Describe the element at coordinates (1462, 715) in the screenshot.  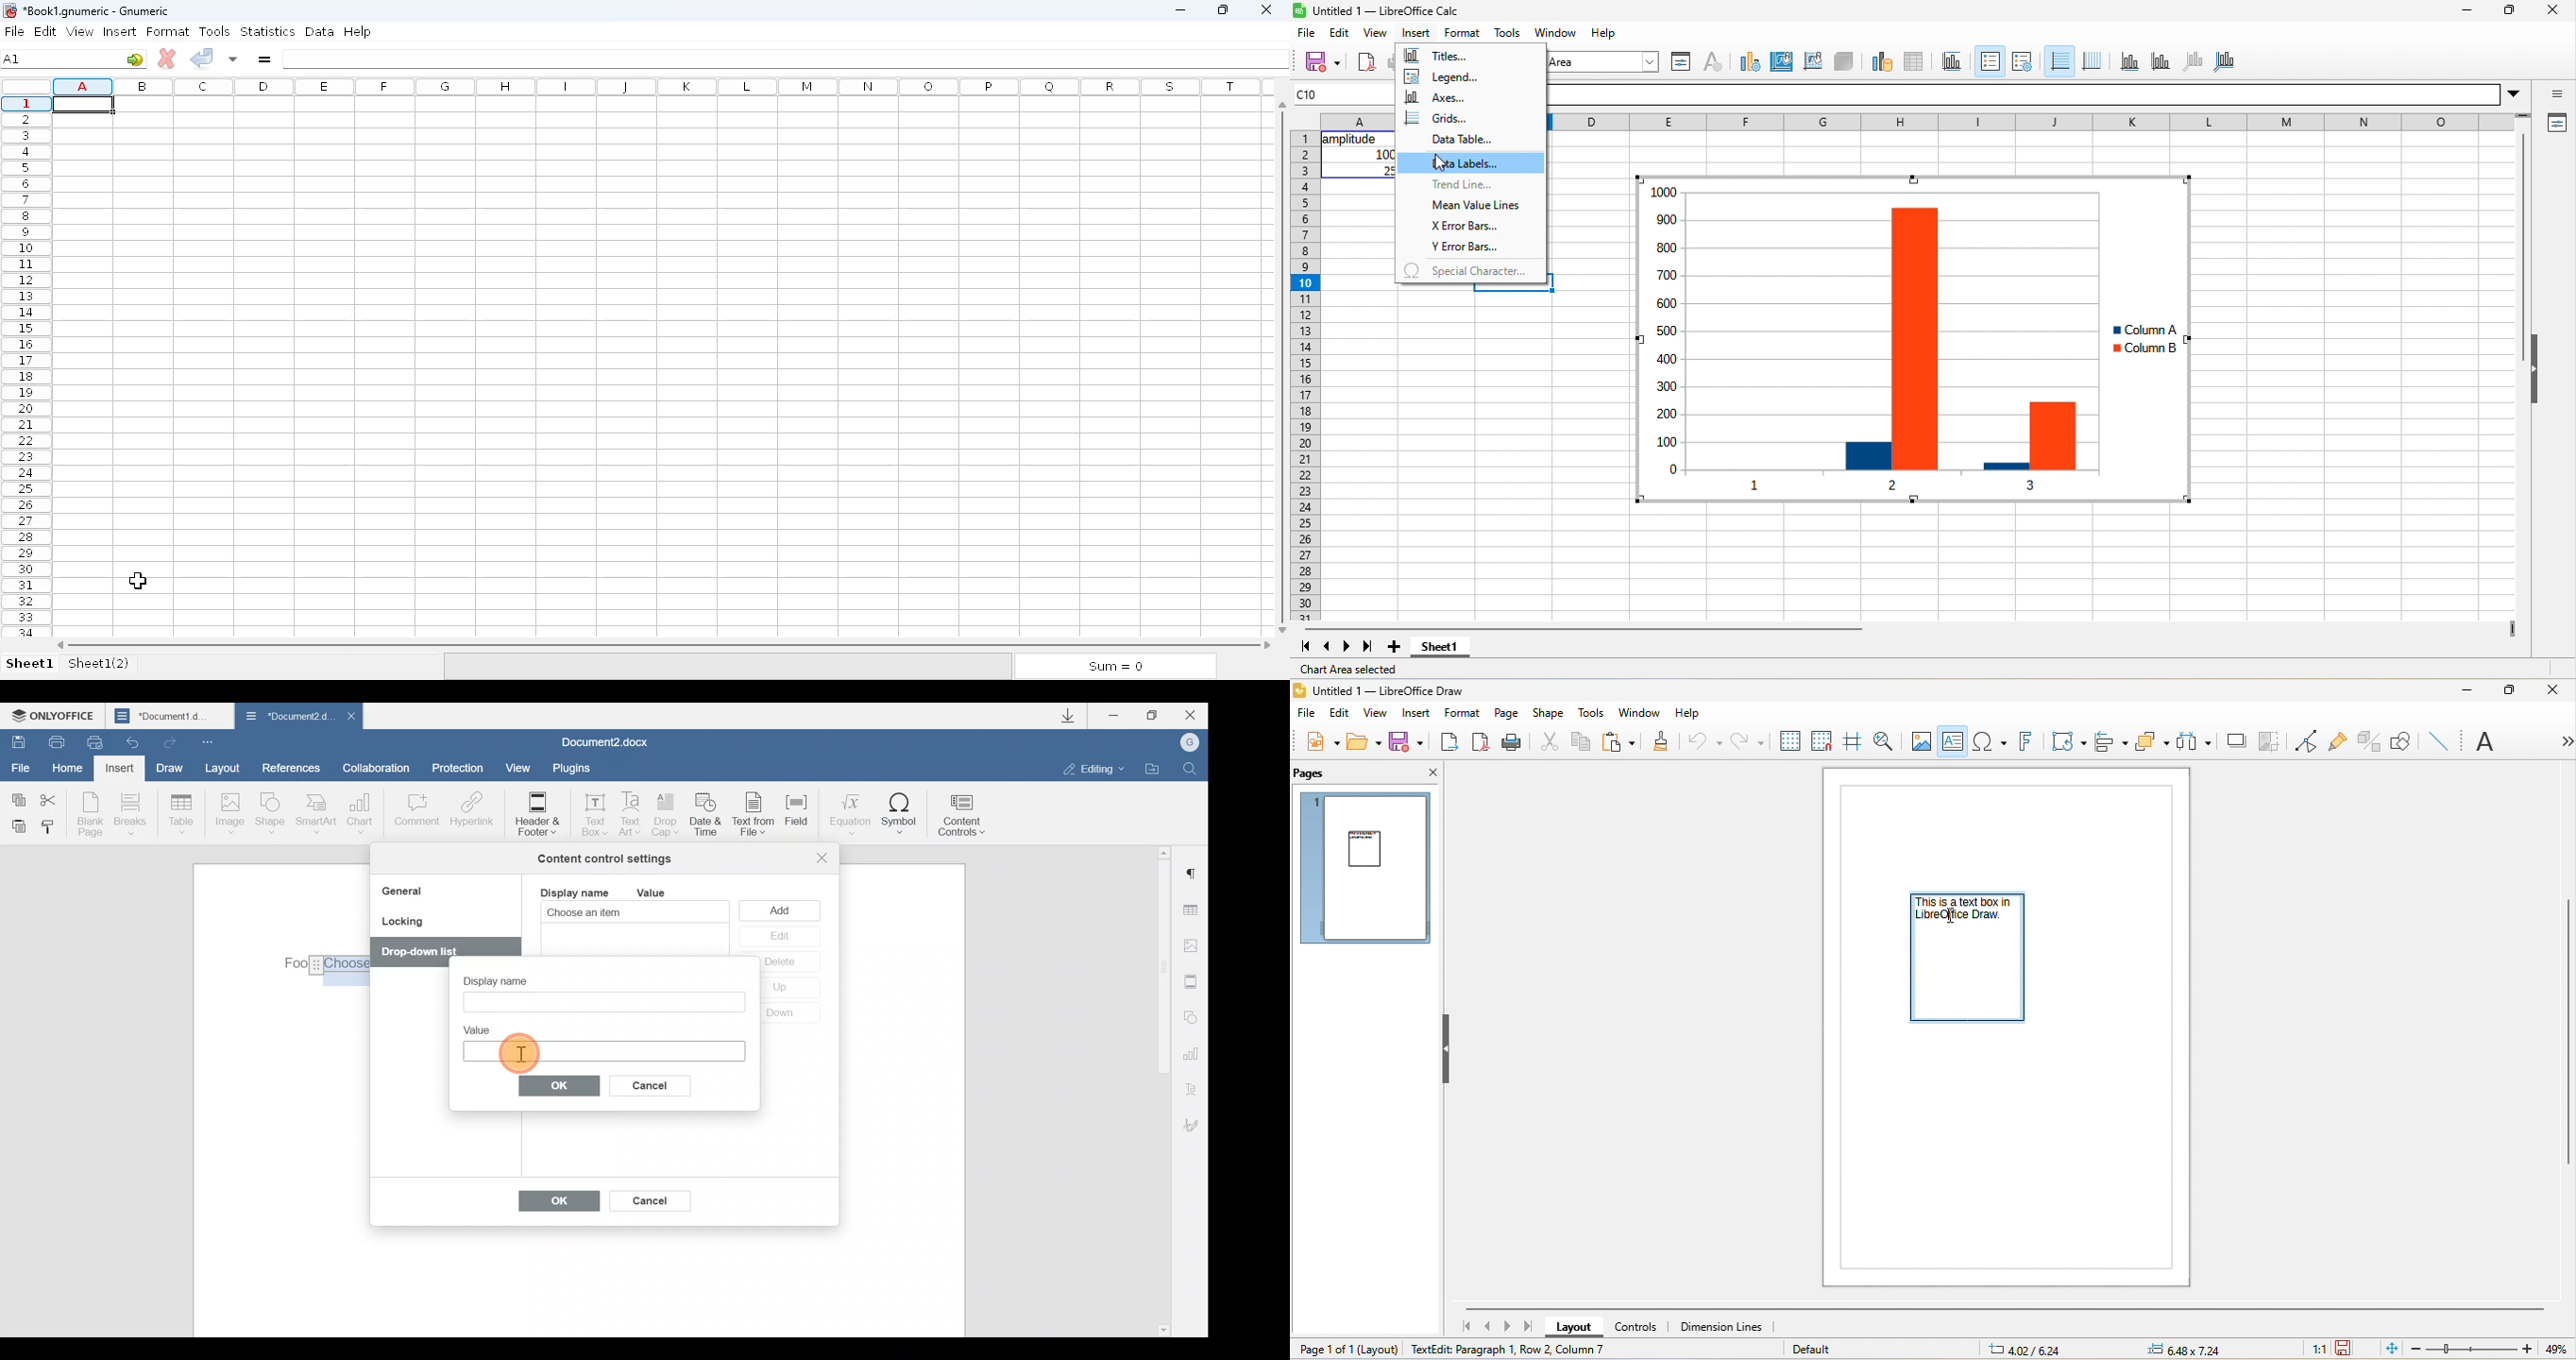
I see `format` at that location.